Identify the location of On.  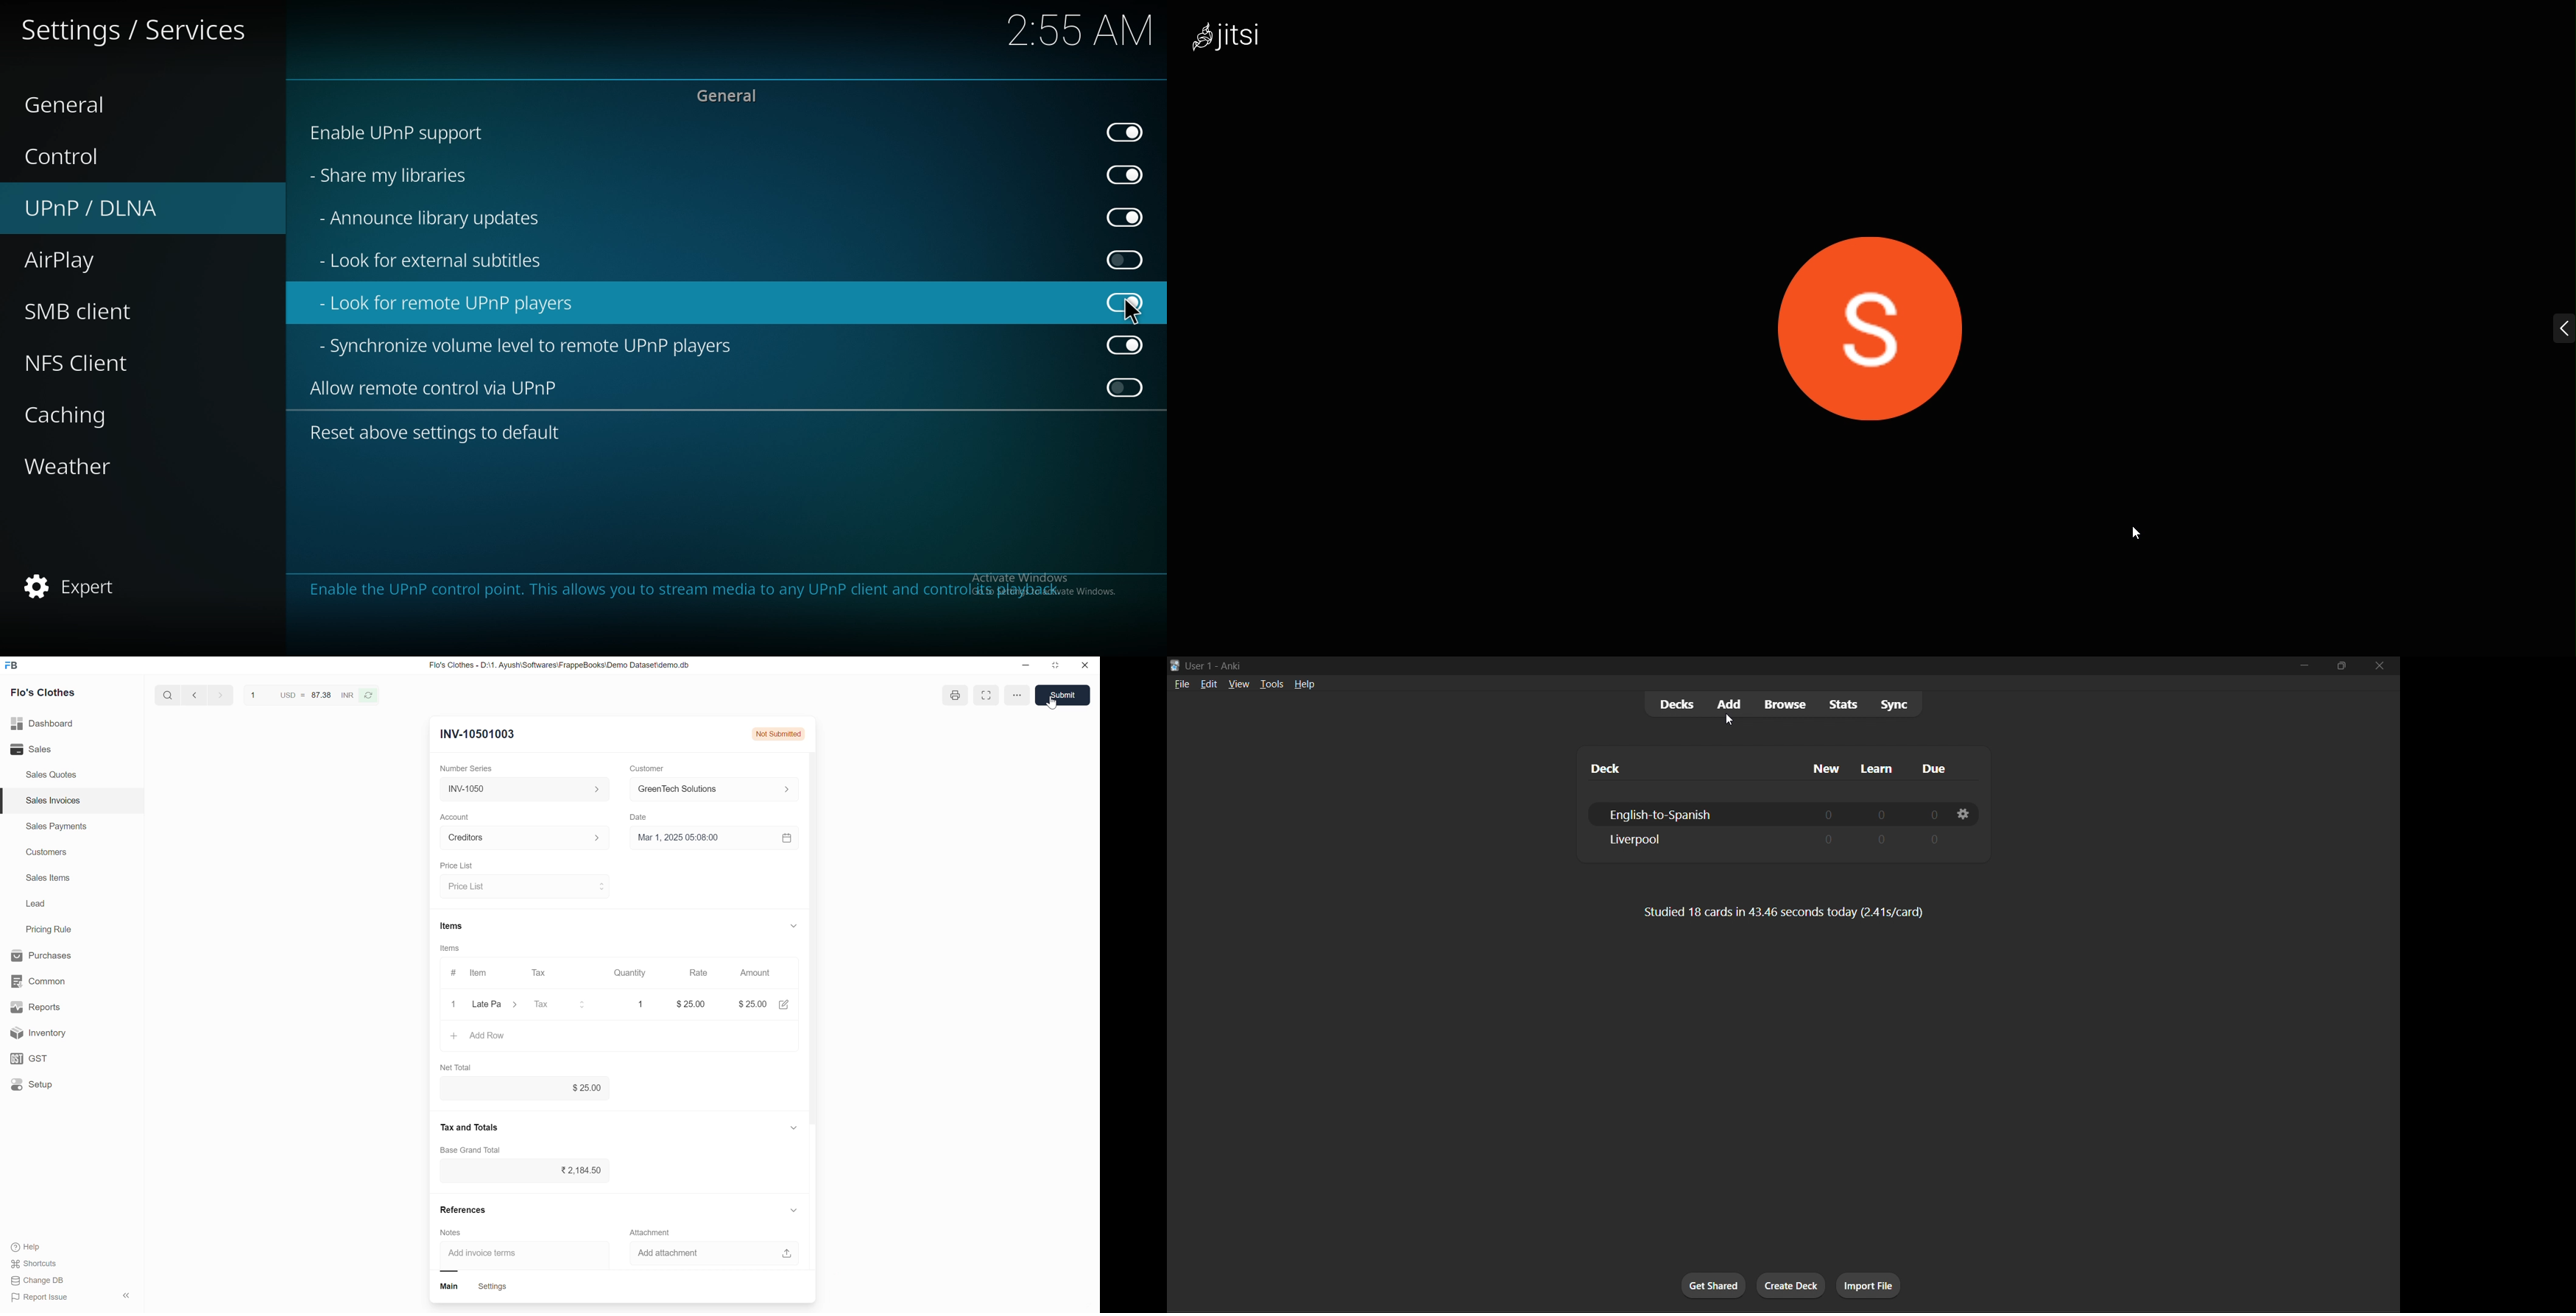
(1128, 133).